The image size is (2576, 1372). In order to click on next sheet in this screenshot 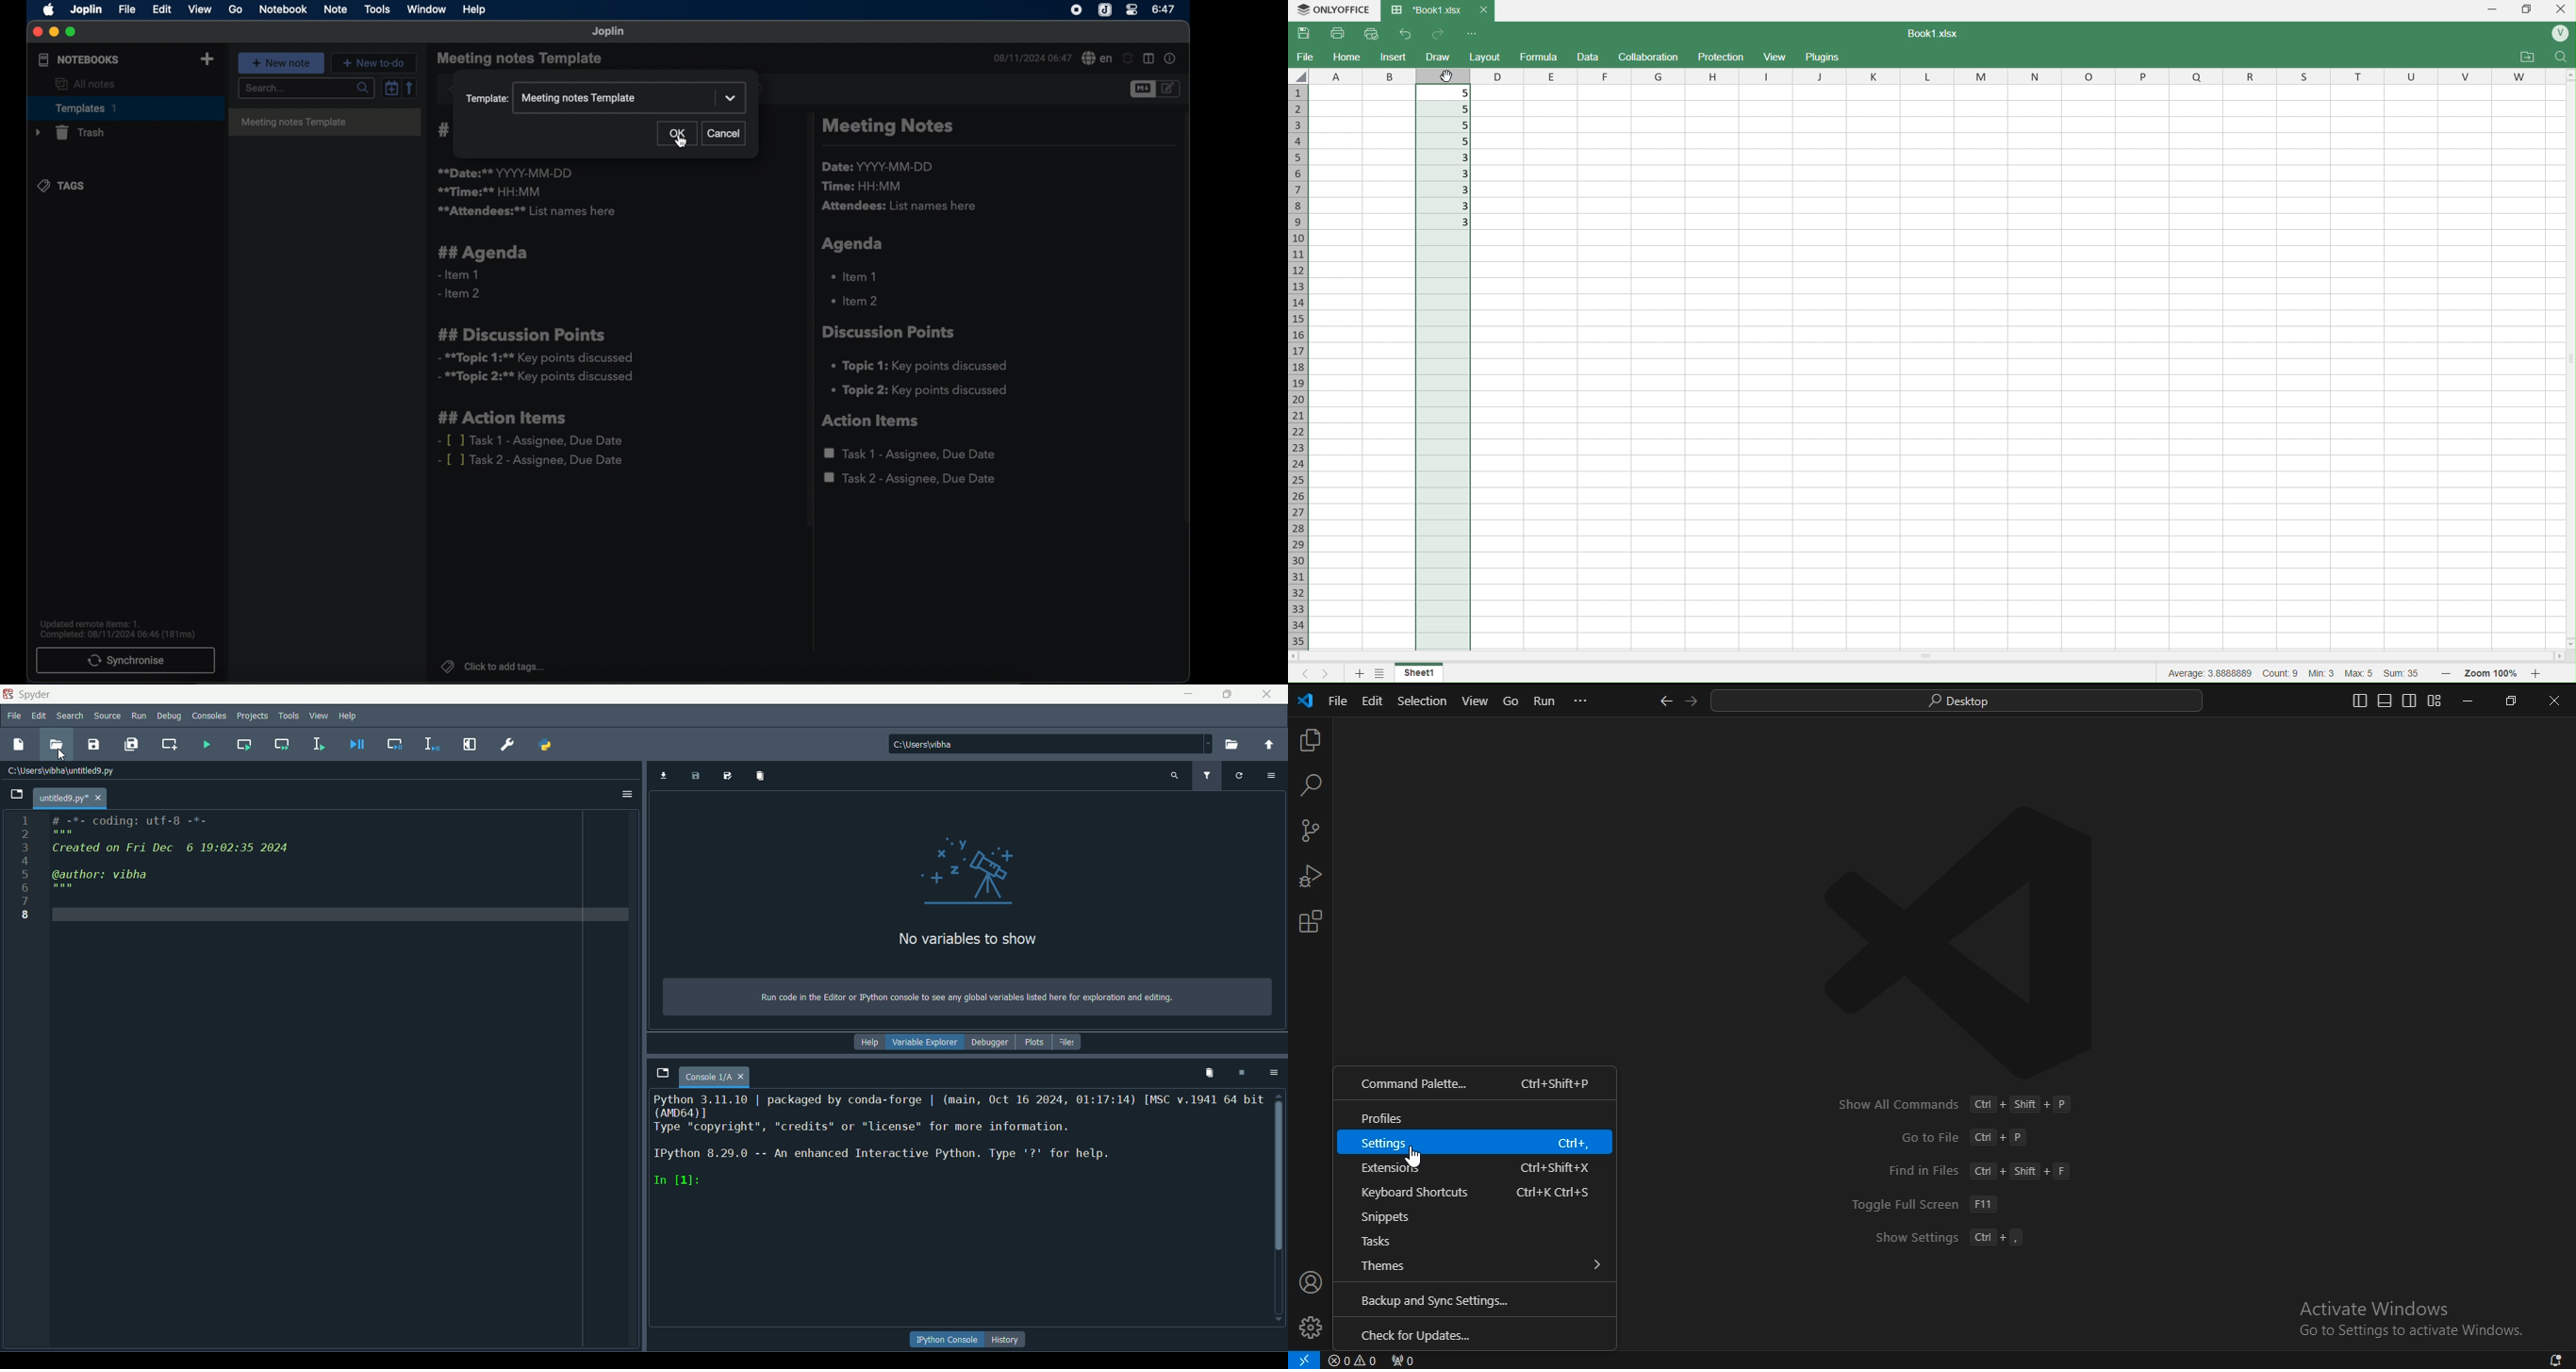, I will do `click(1330, 674)`.